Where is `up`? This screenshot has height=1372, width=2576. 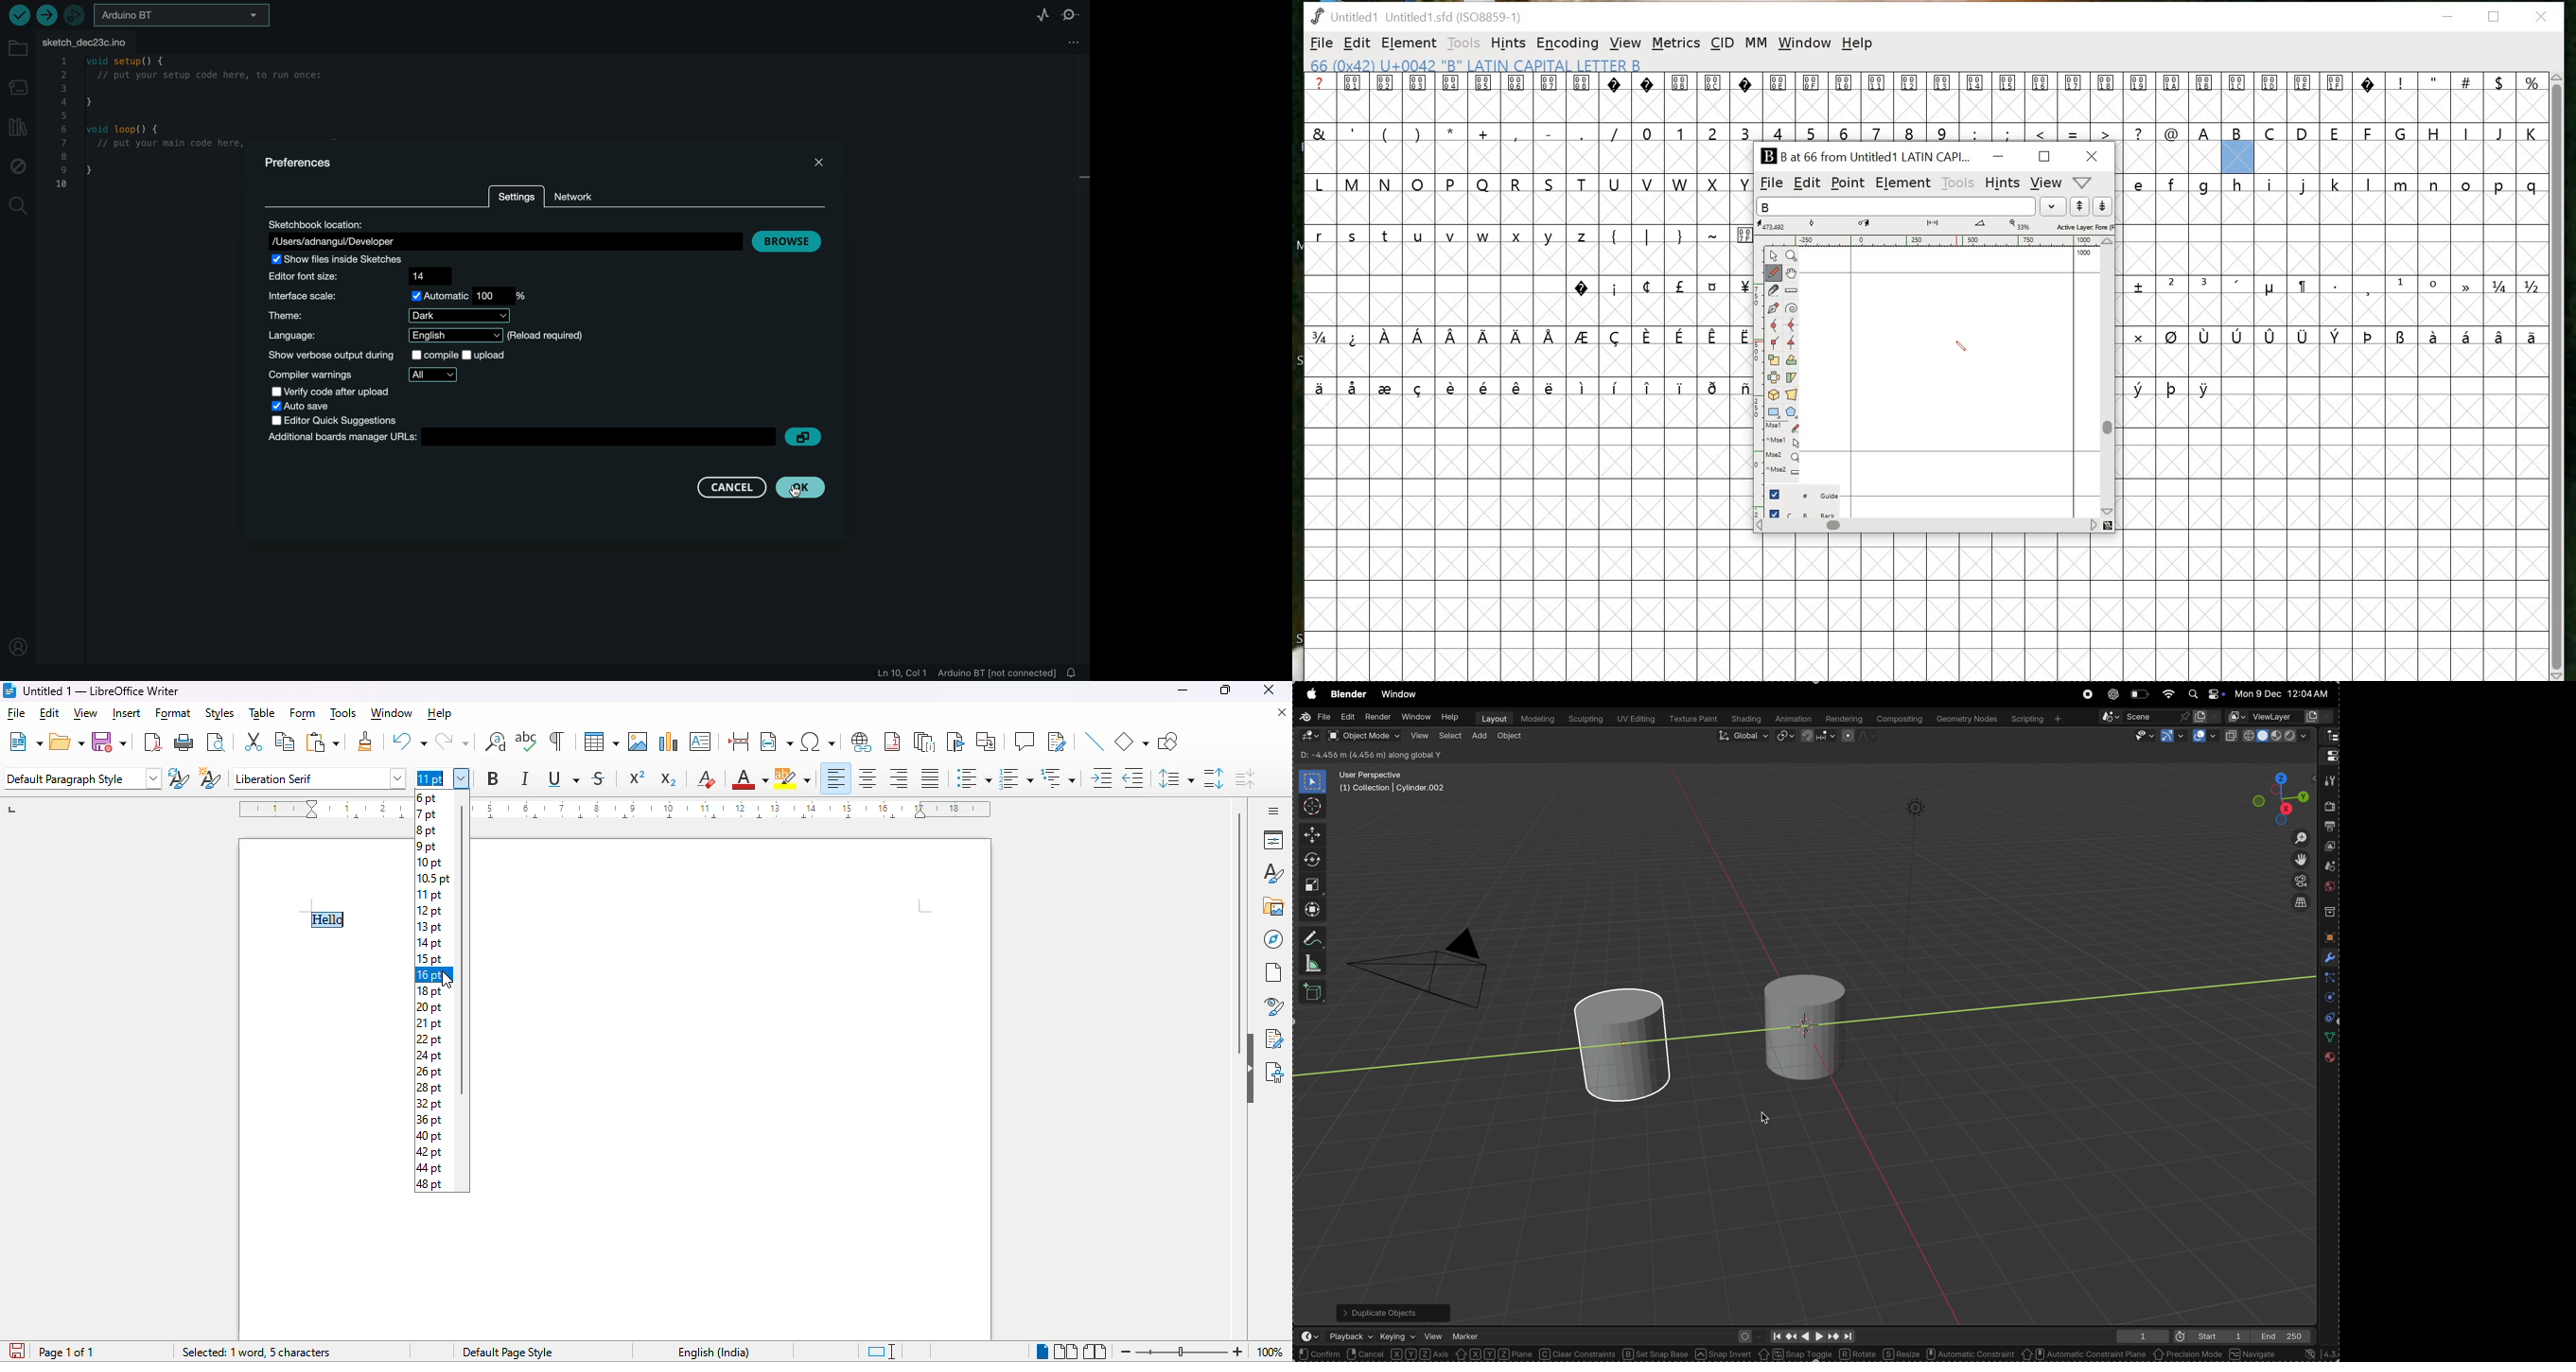 up is located at coordinates (2081, 207).